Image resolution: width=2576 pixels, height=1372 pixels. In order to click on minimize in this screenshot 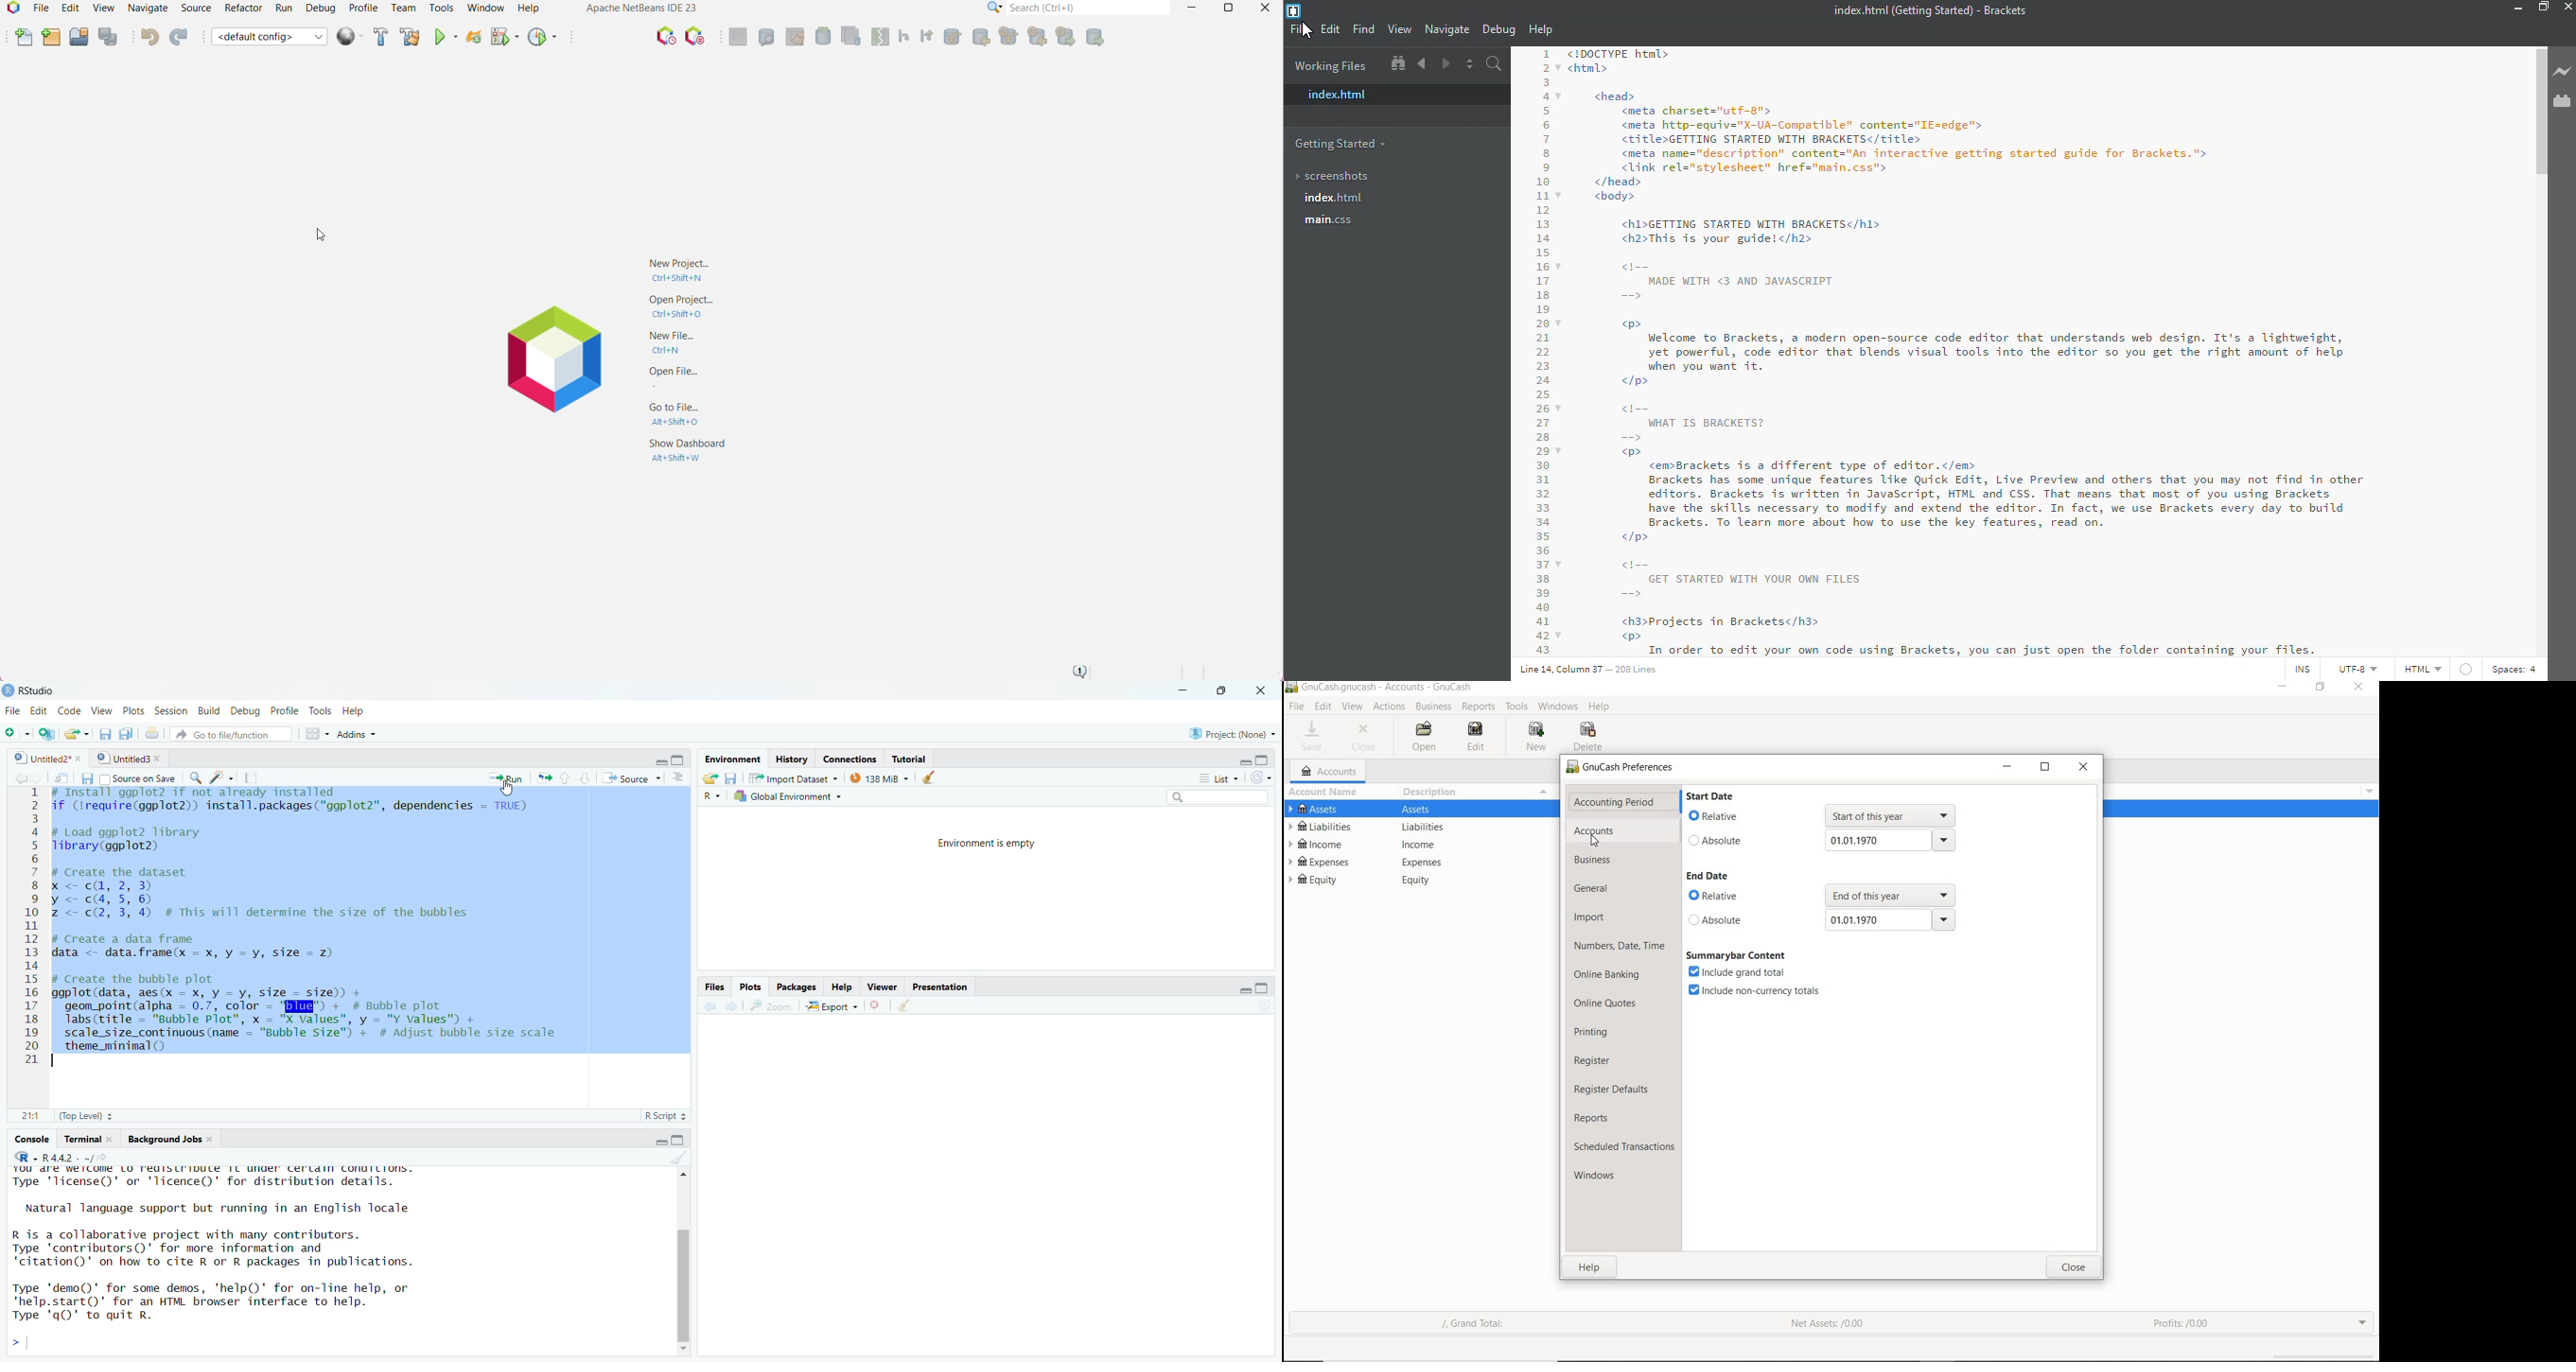, I will do `click(1181, 690)`.